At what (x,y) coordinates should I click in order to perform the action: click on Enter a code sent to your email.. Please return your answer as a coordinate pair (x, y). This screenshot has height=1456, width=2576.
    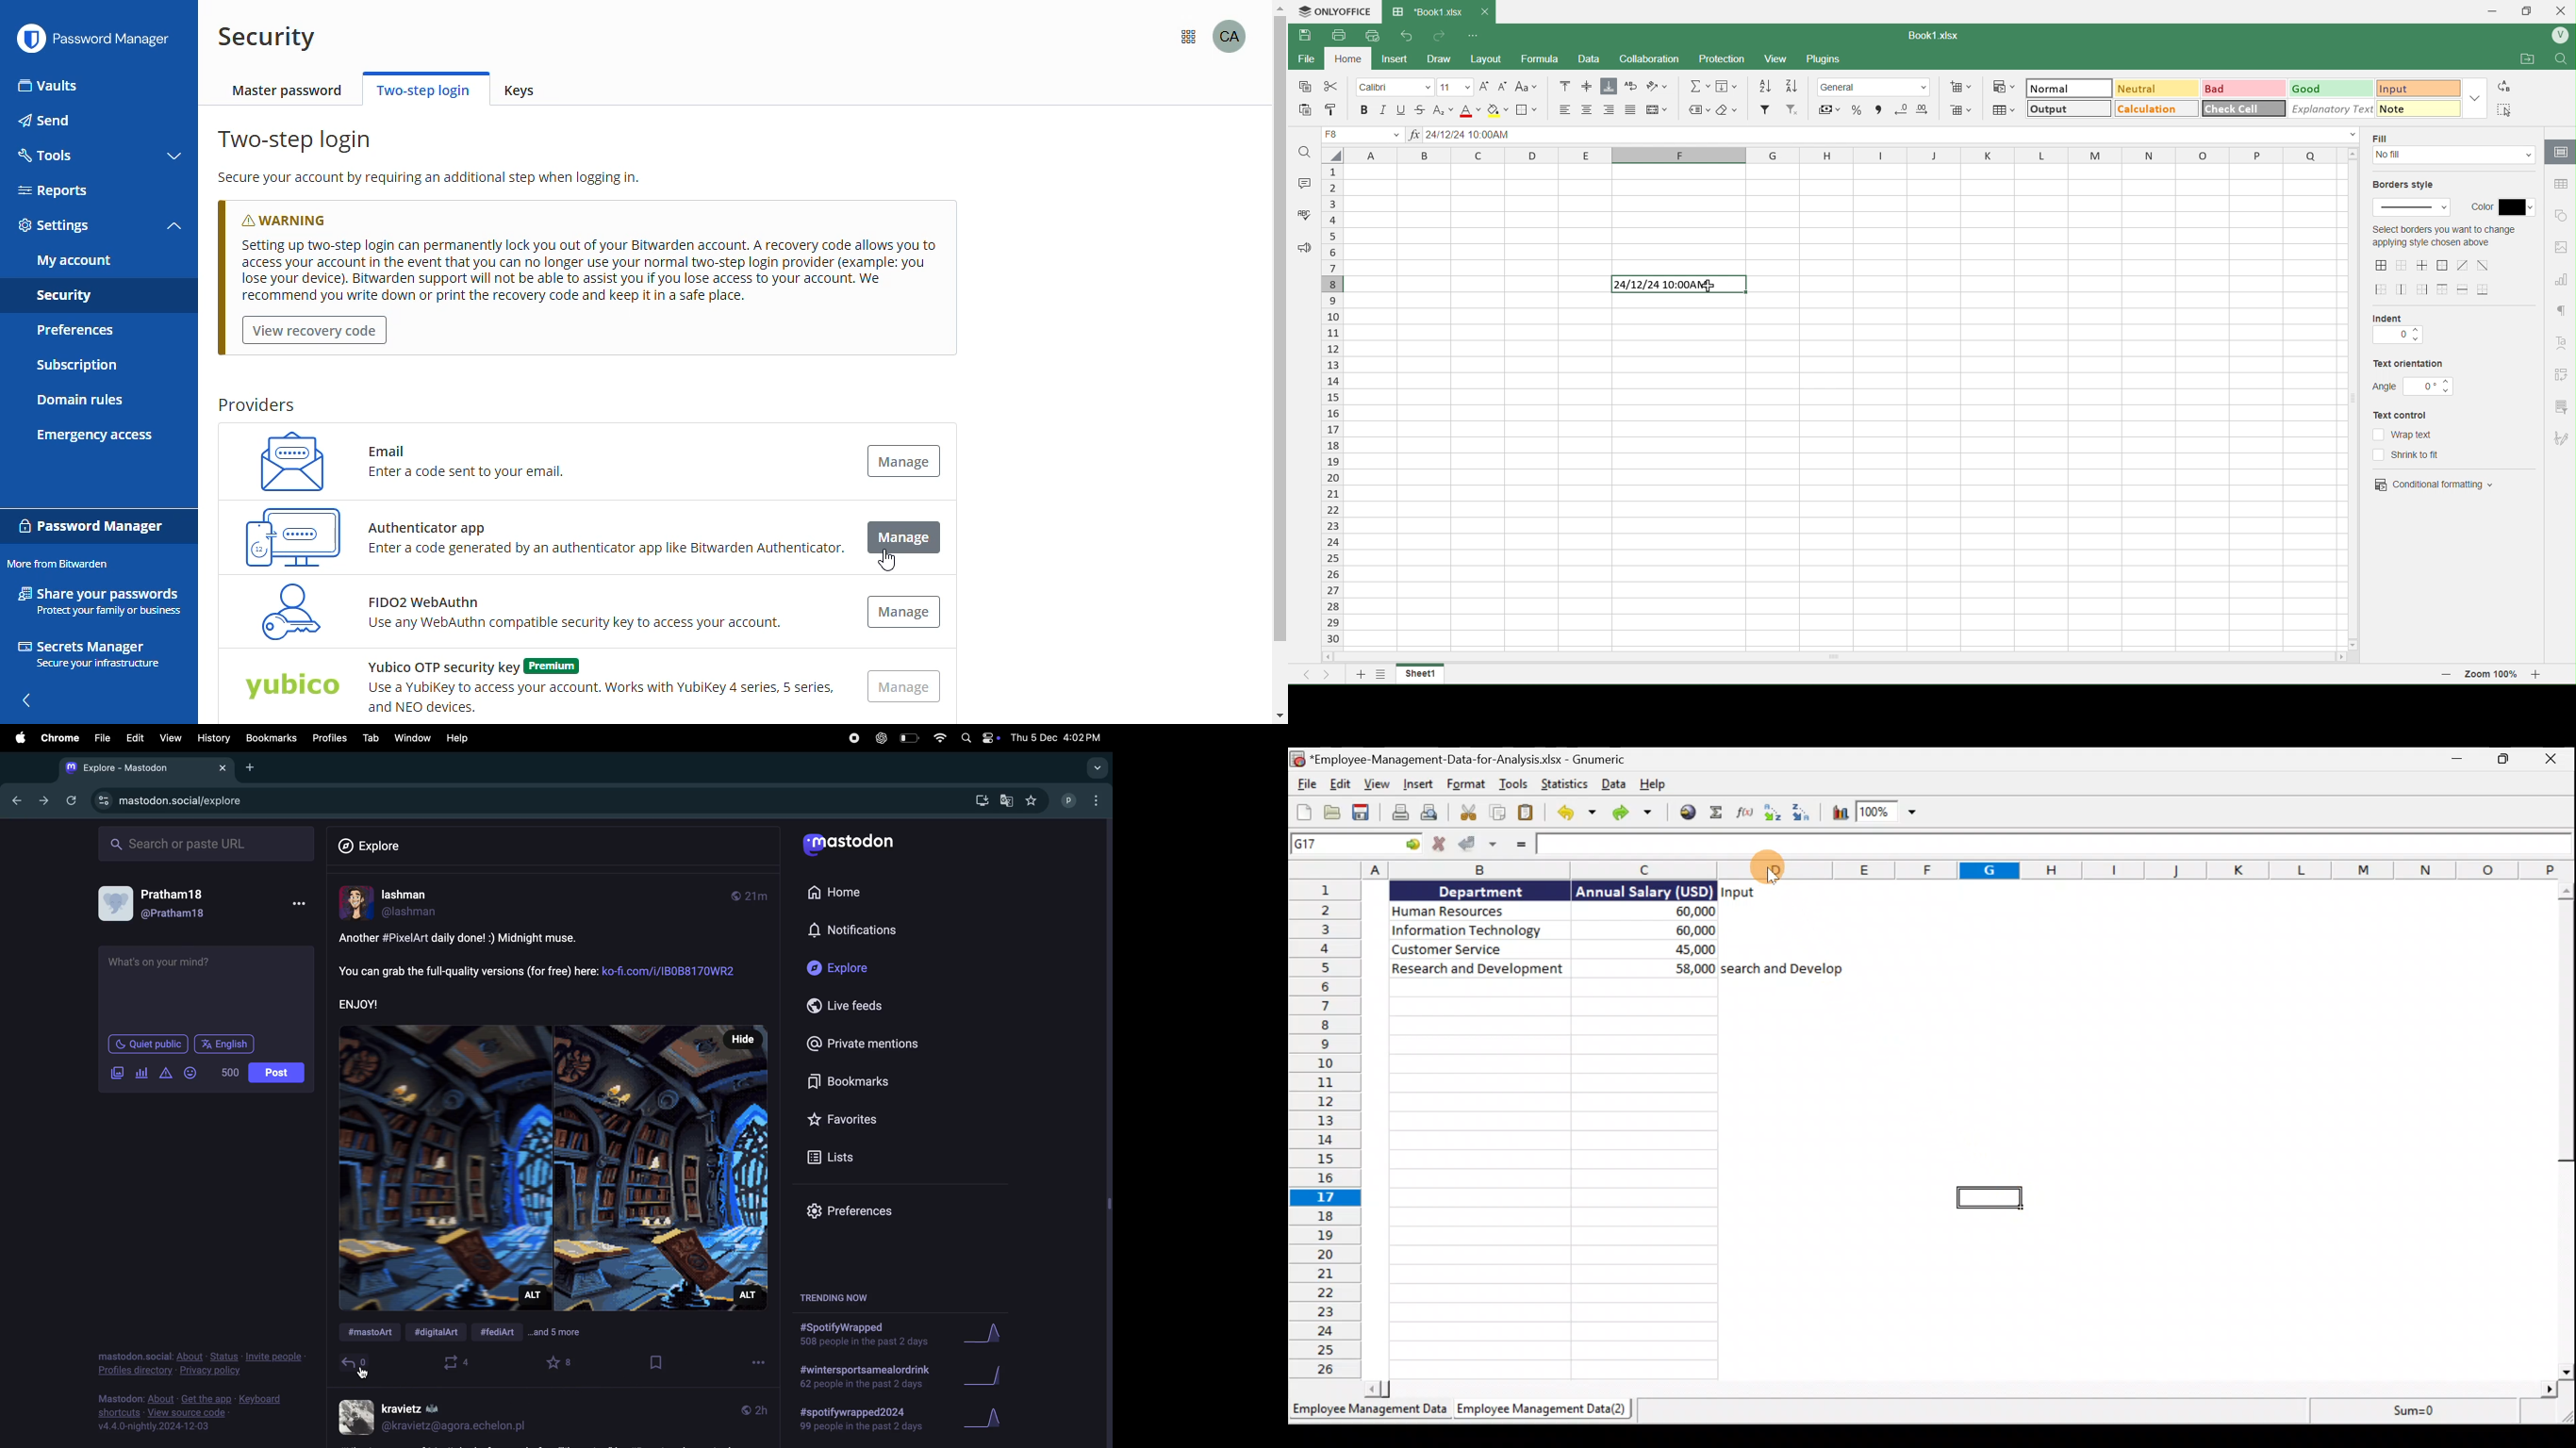
    Looking at the image, I should click on (468, 475).